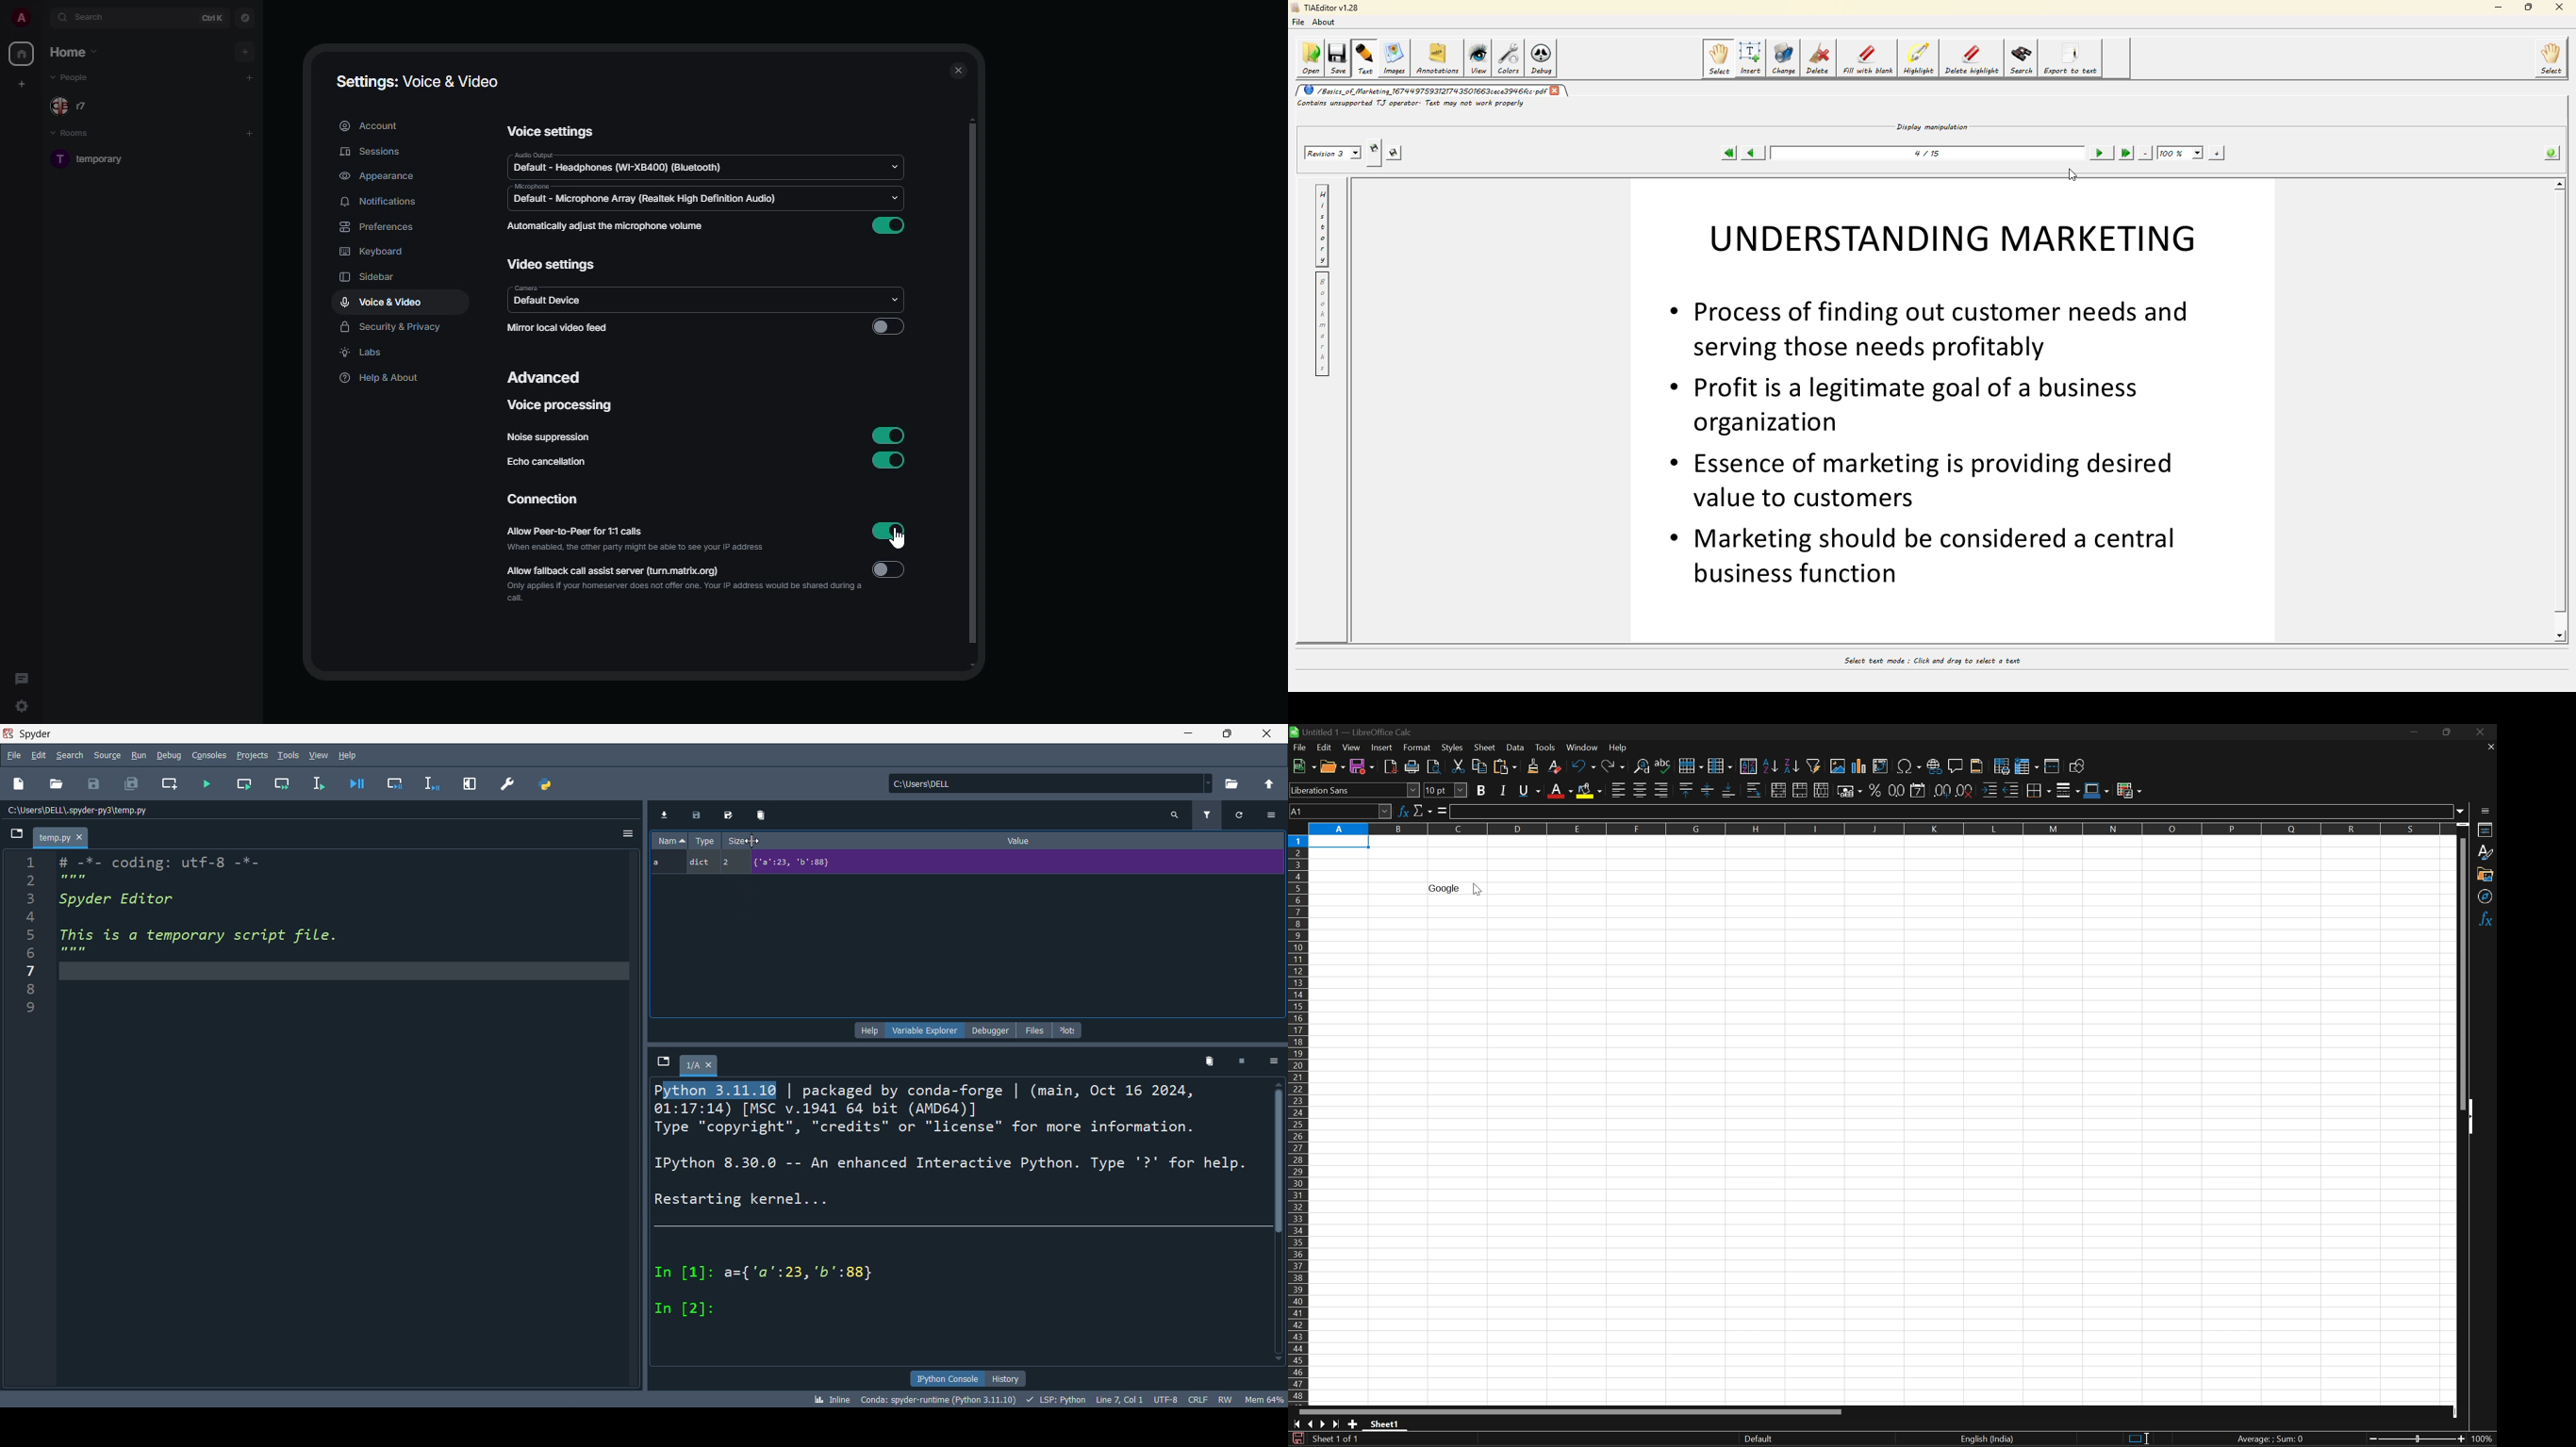 The image size is (2576, 1456). What do you see at coordinates (2483, 732) in the screenshot?
I see `Close` at bounding box center [2483, 732].